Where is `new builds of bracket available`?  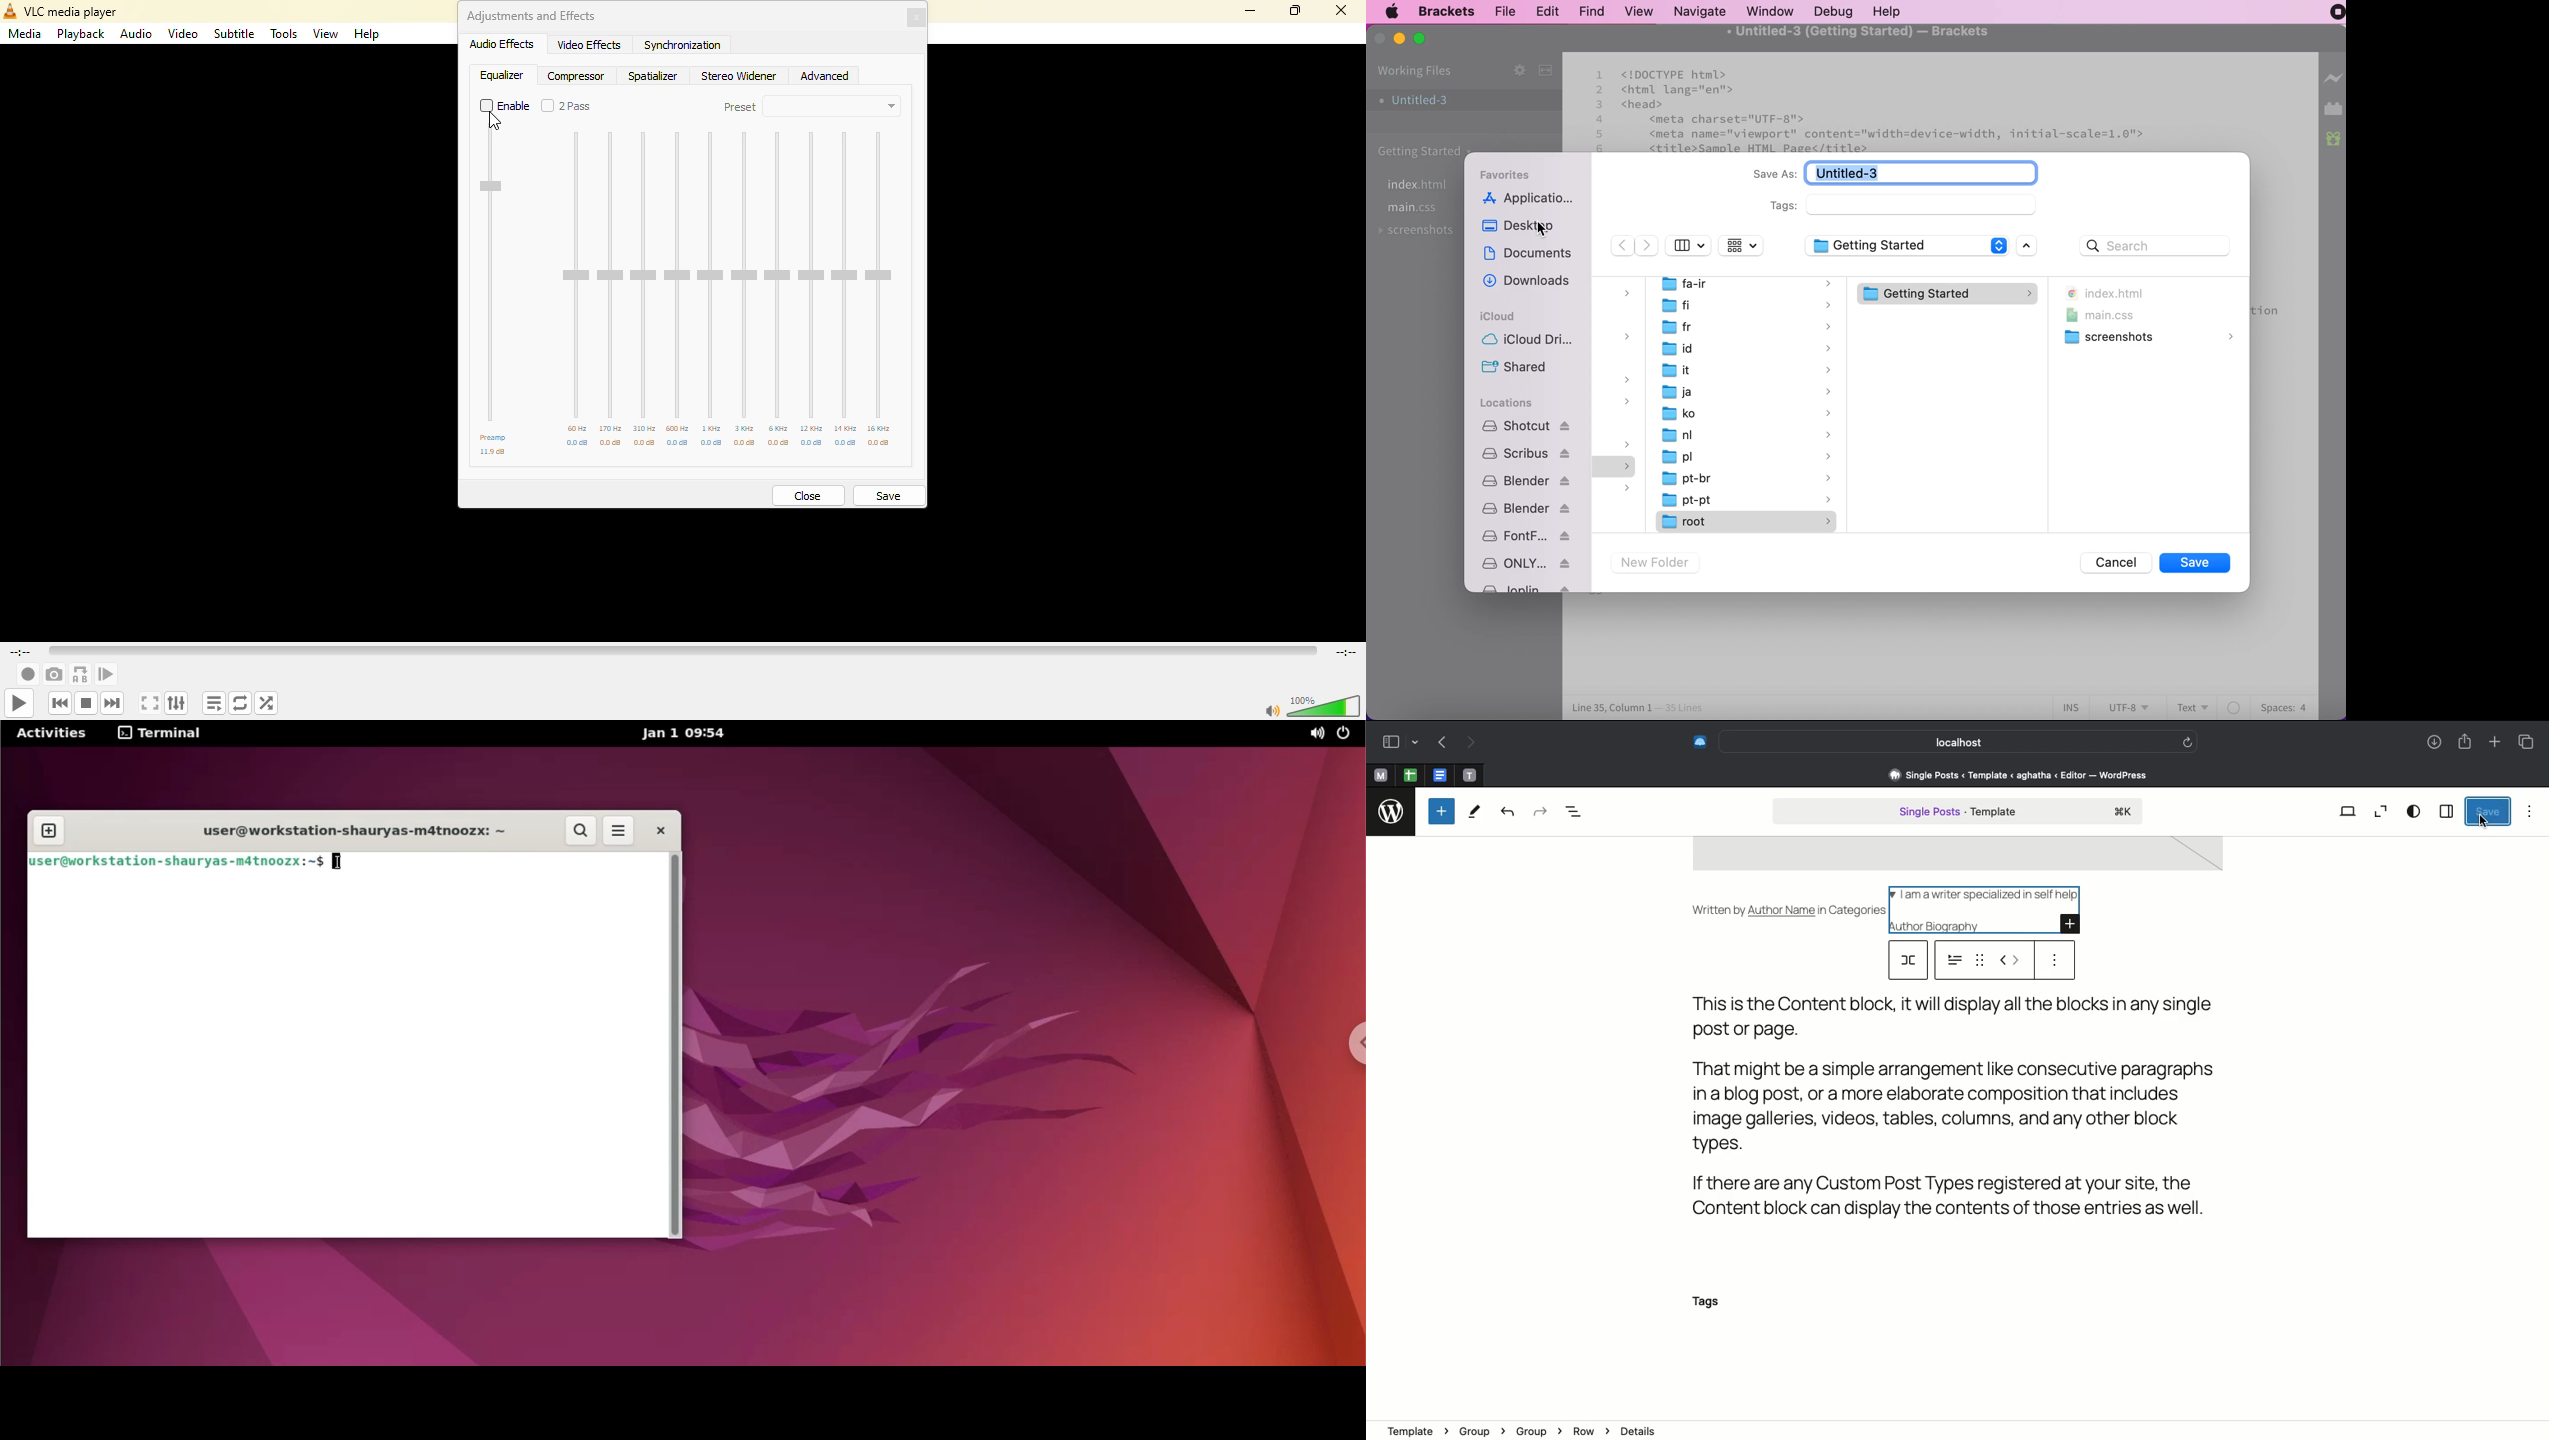 new builds of bracket available is located at coordinates (2332, 137).